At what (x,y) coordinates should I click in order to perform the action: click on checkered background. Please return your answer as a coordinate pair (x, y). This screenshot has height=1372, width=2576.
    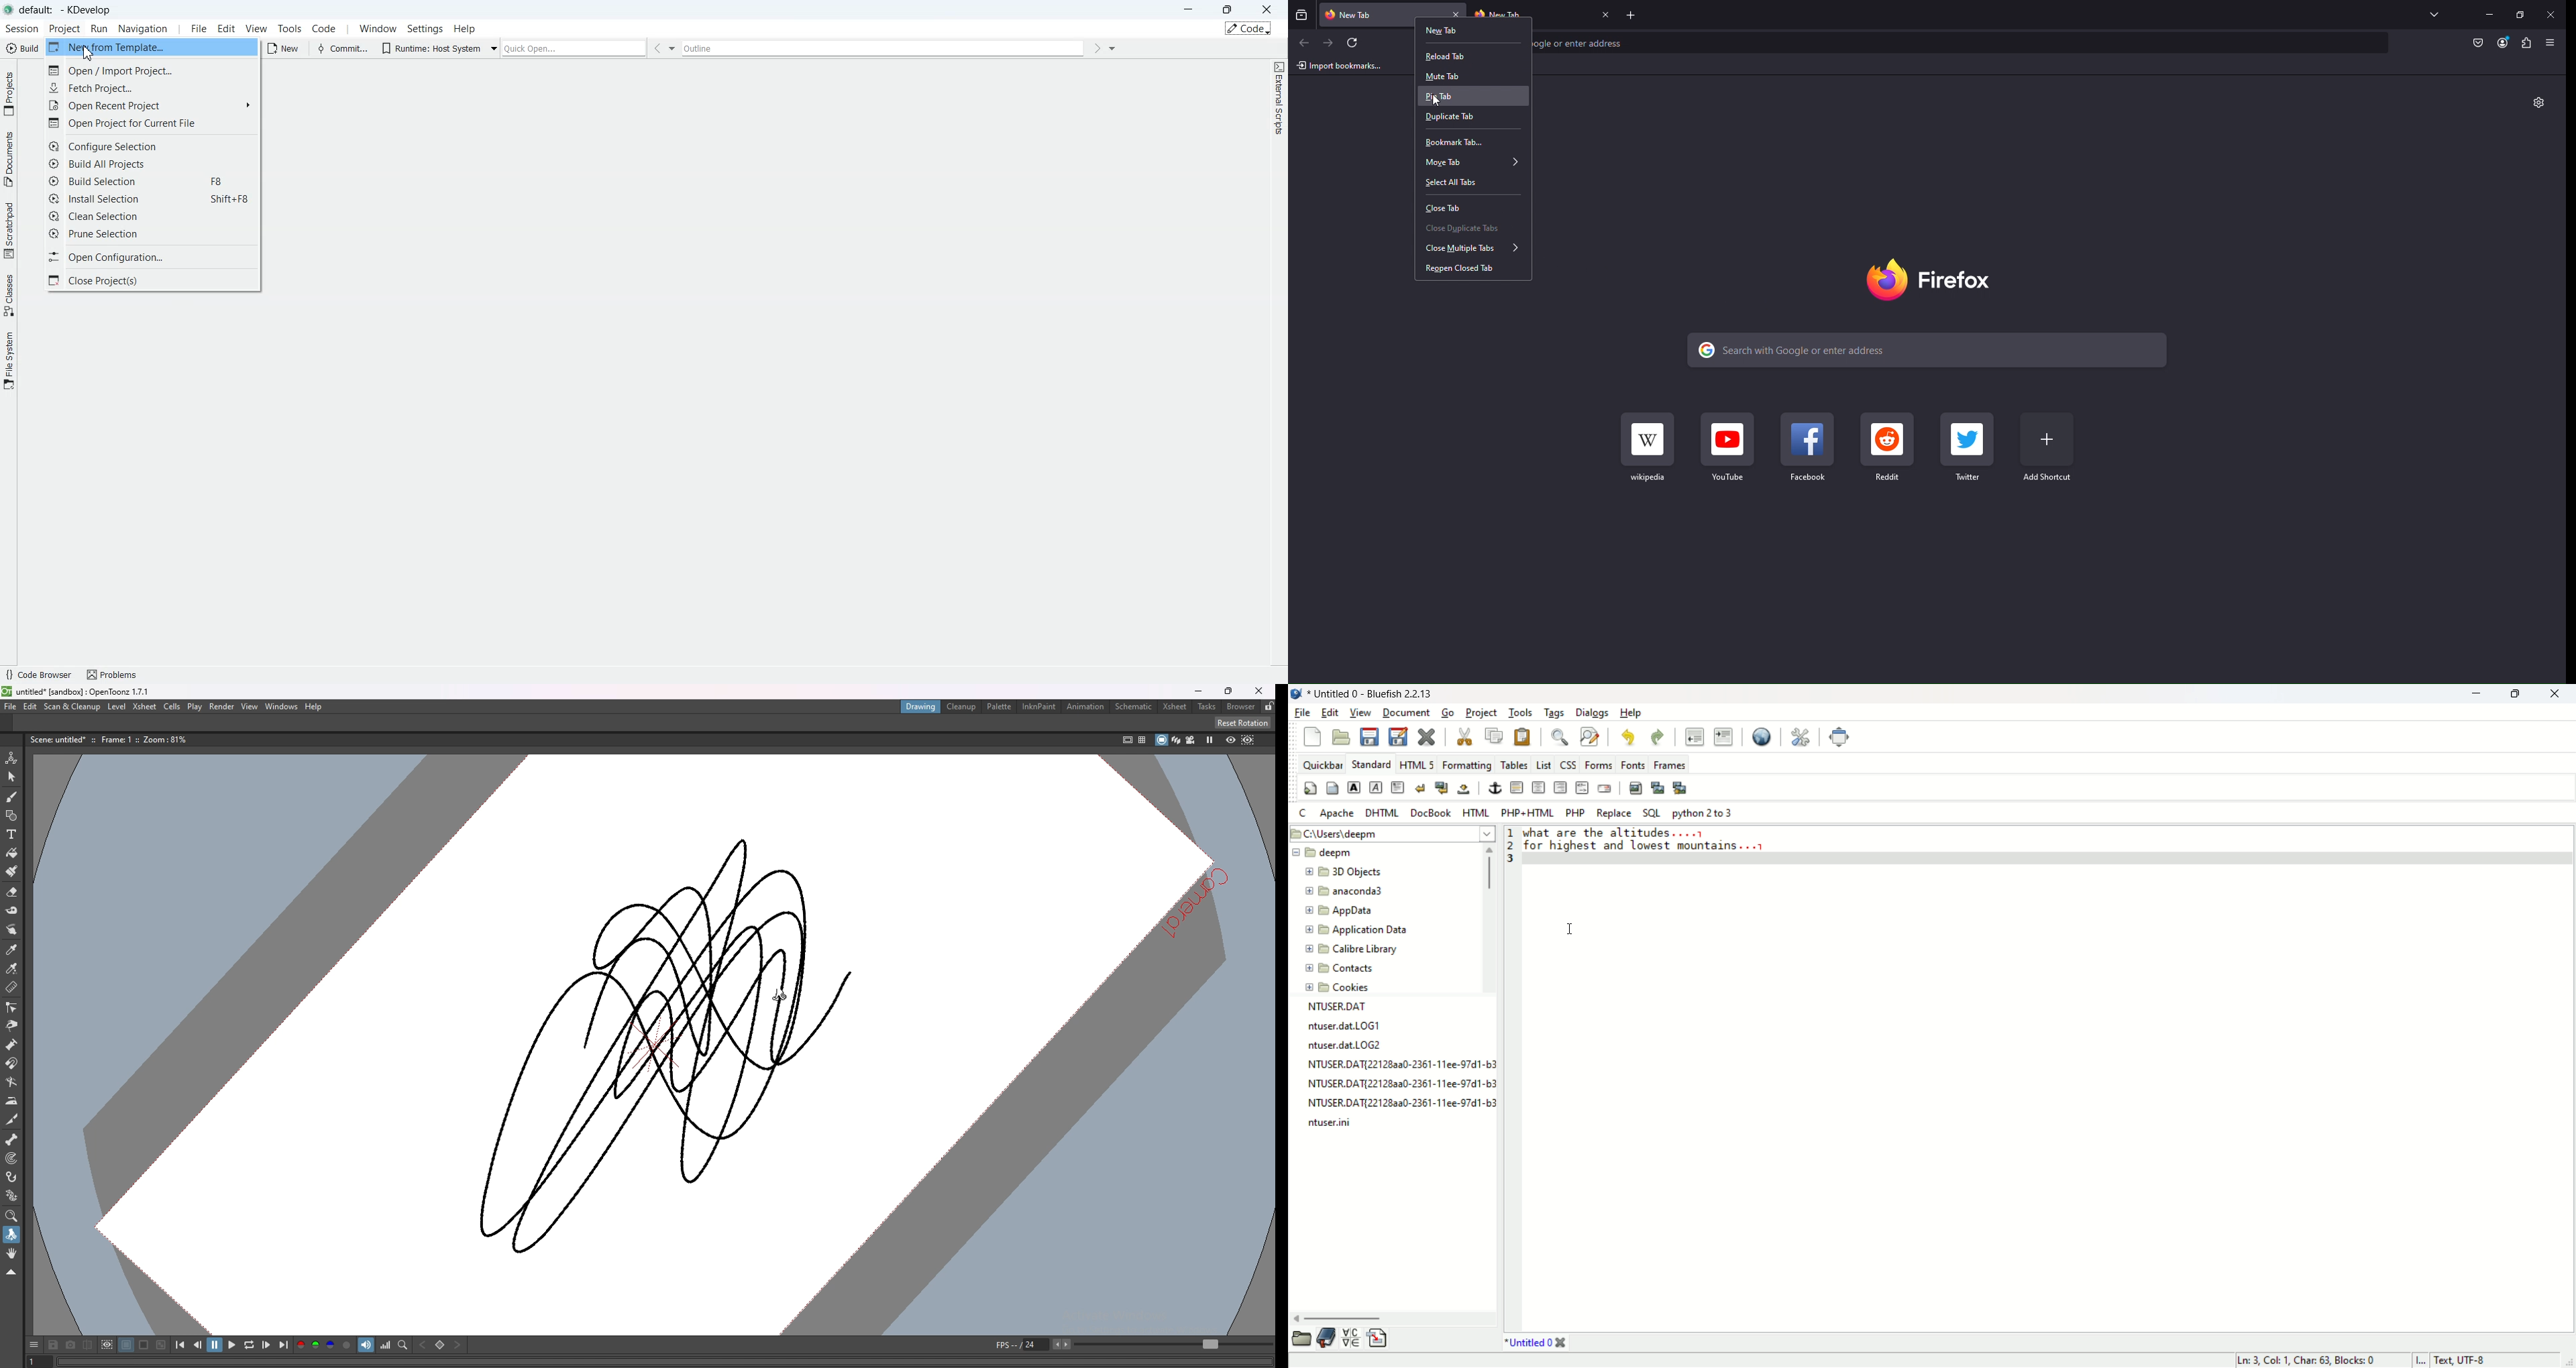
    Looking at the image, I should click on (161, 1345).